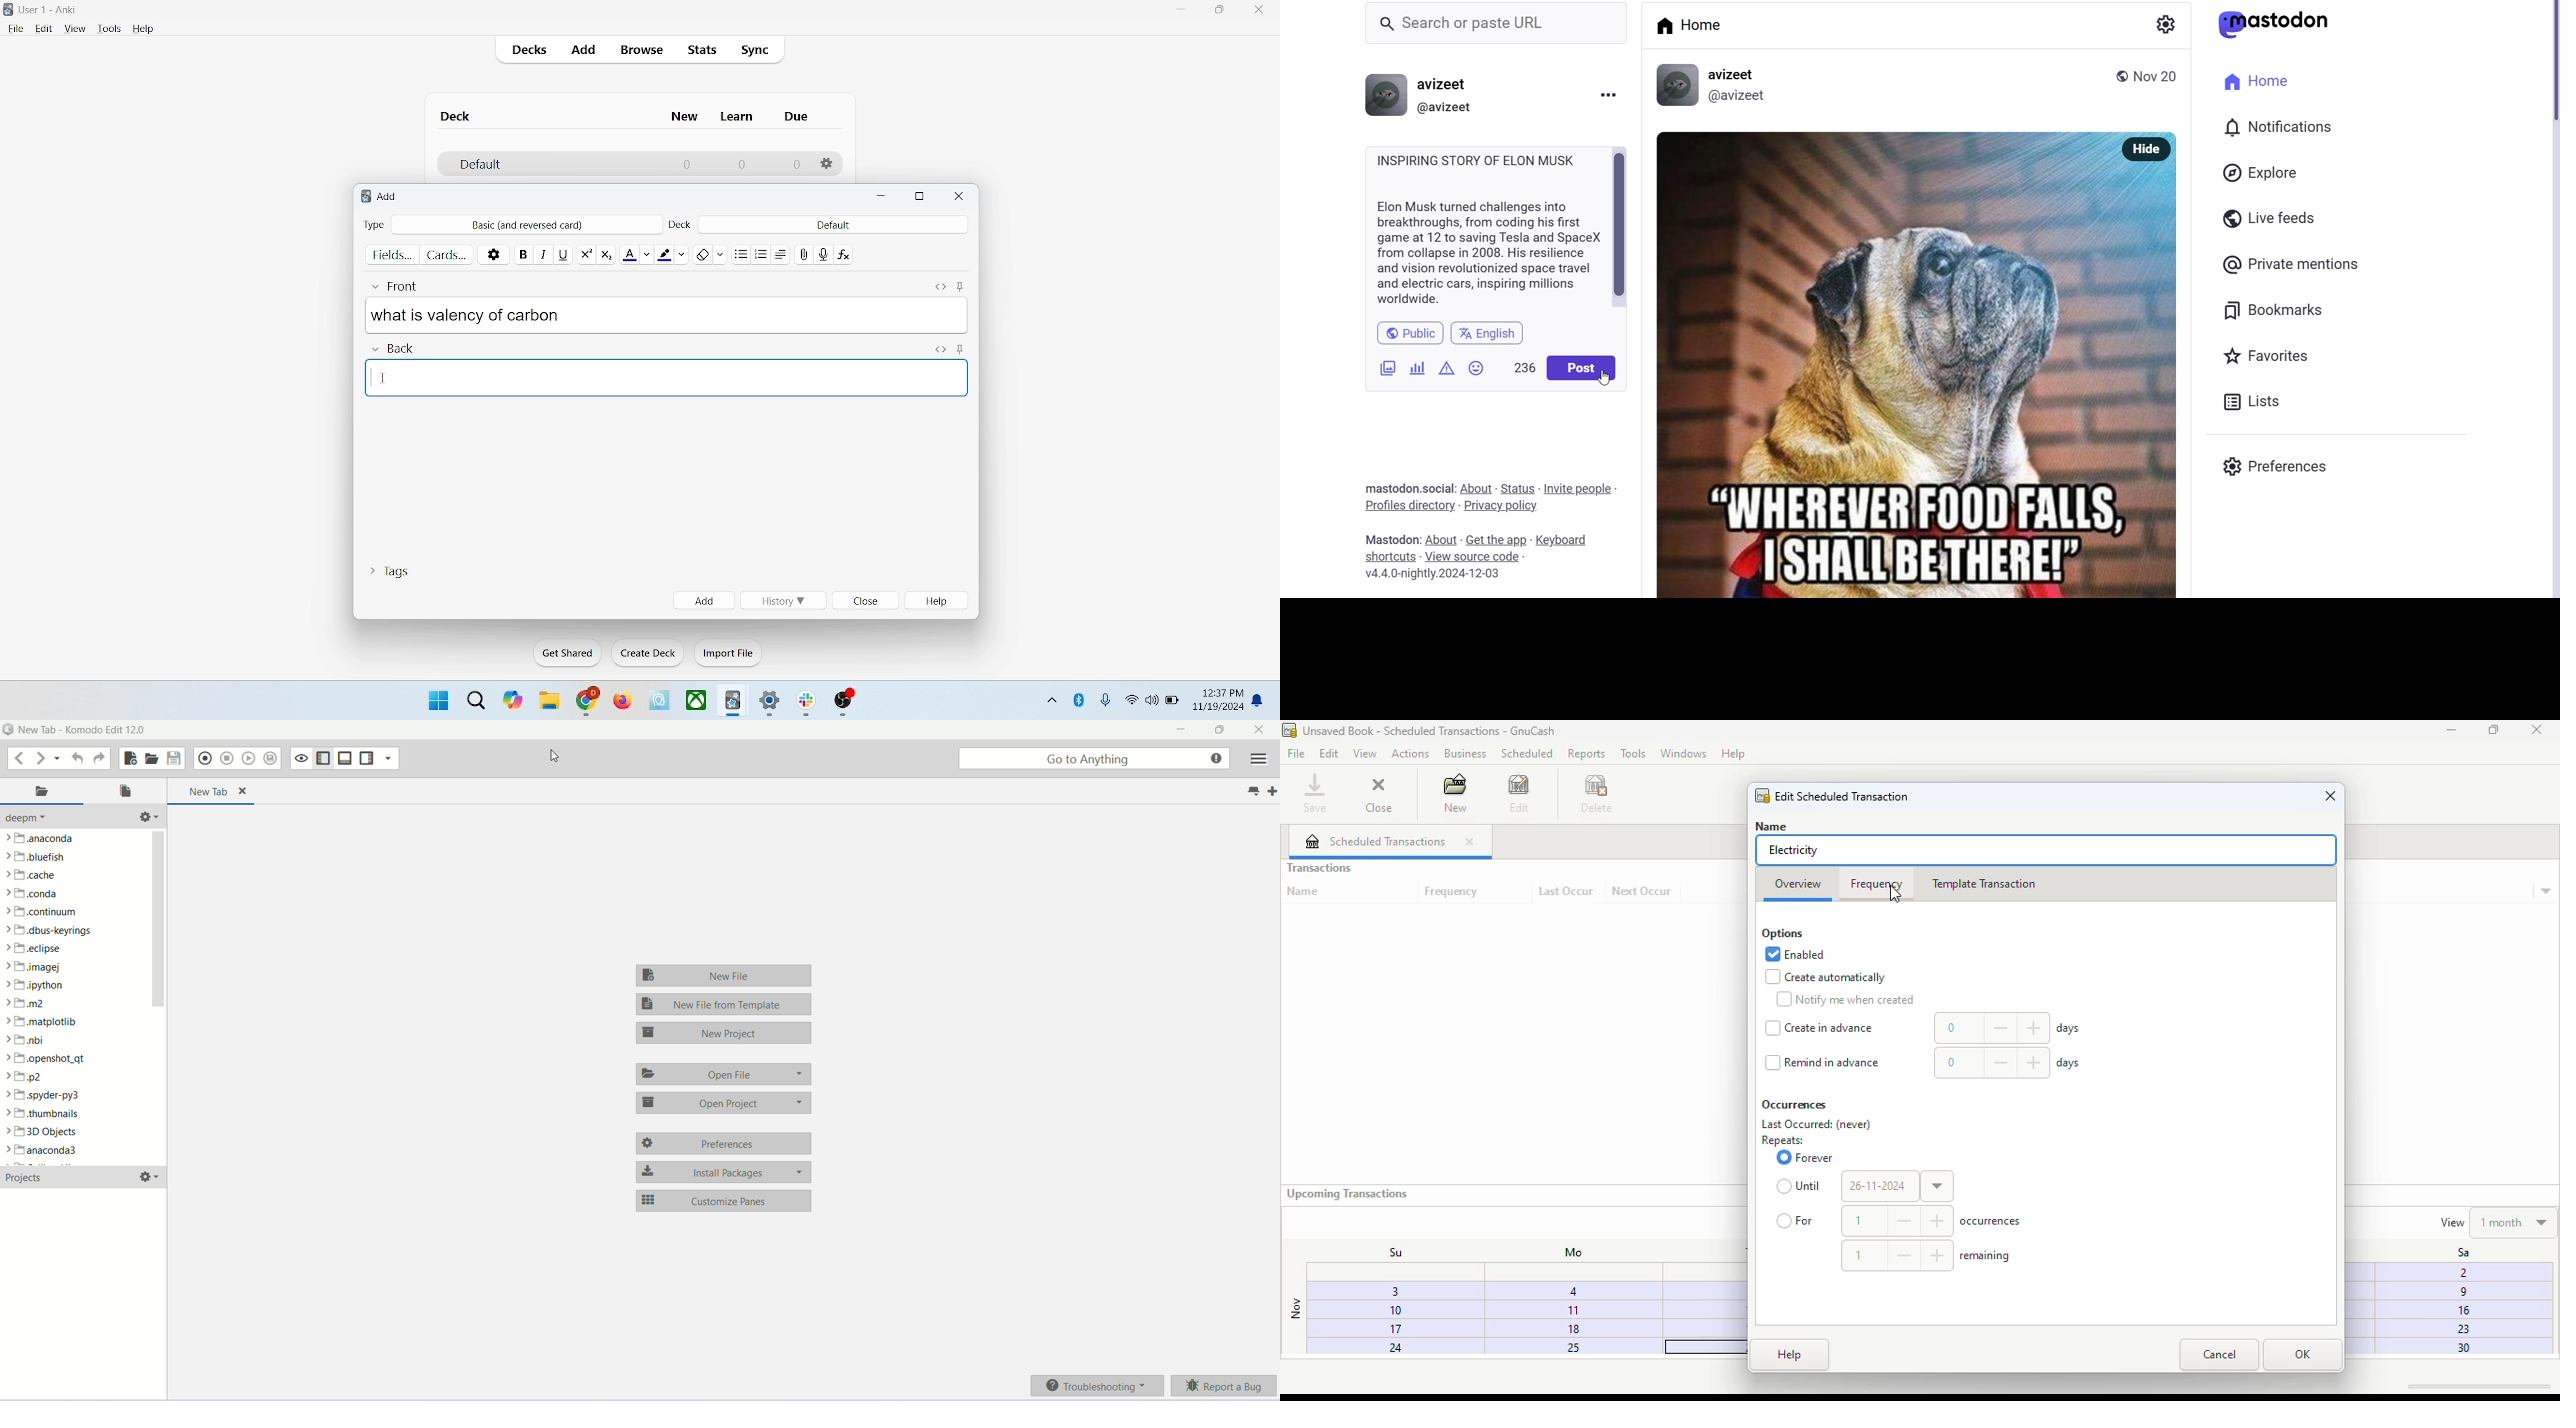 The image size is (2576, 1428). I want to click on due, so click(798, 117).